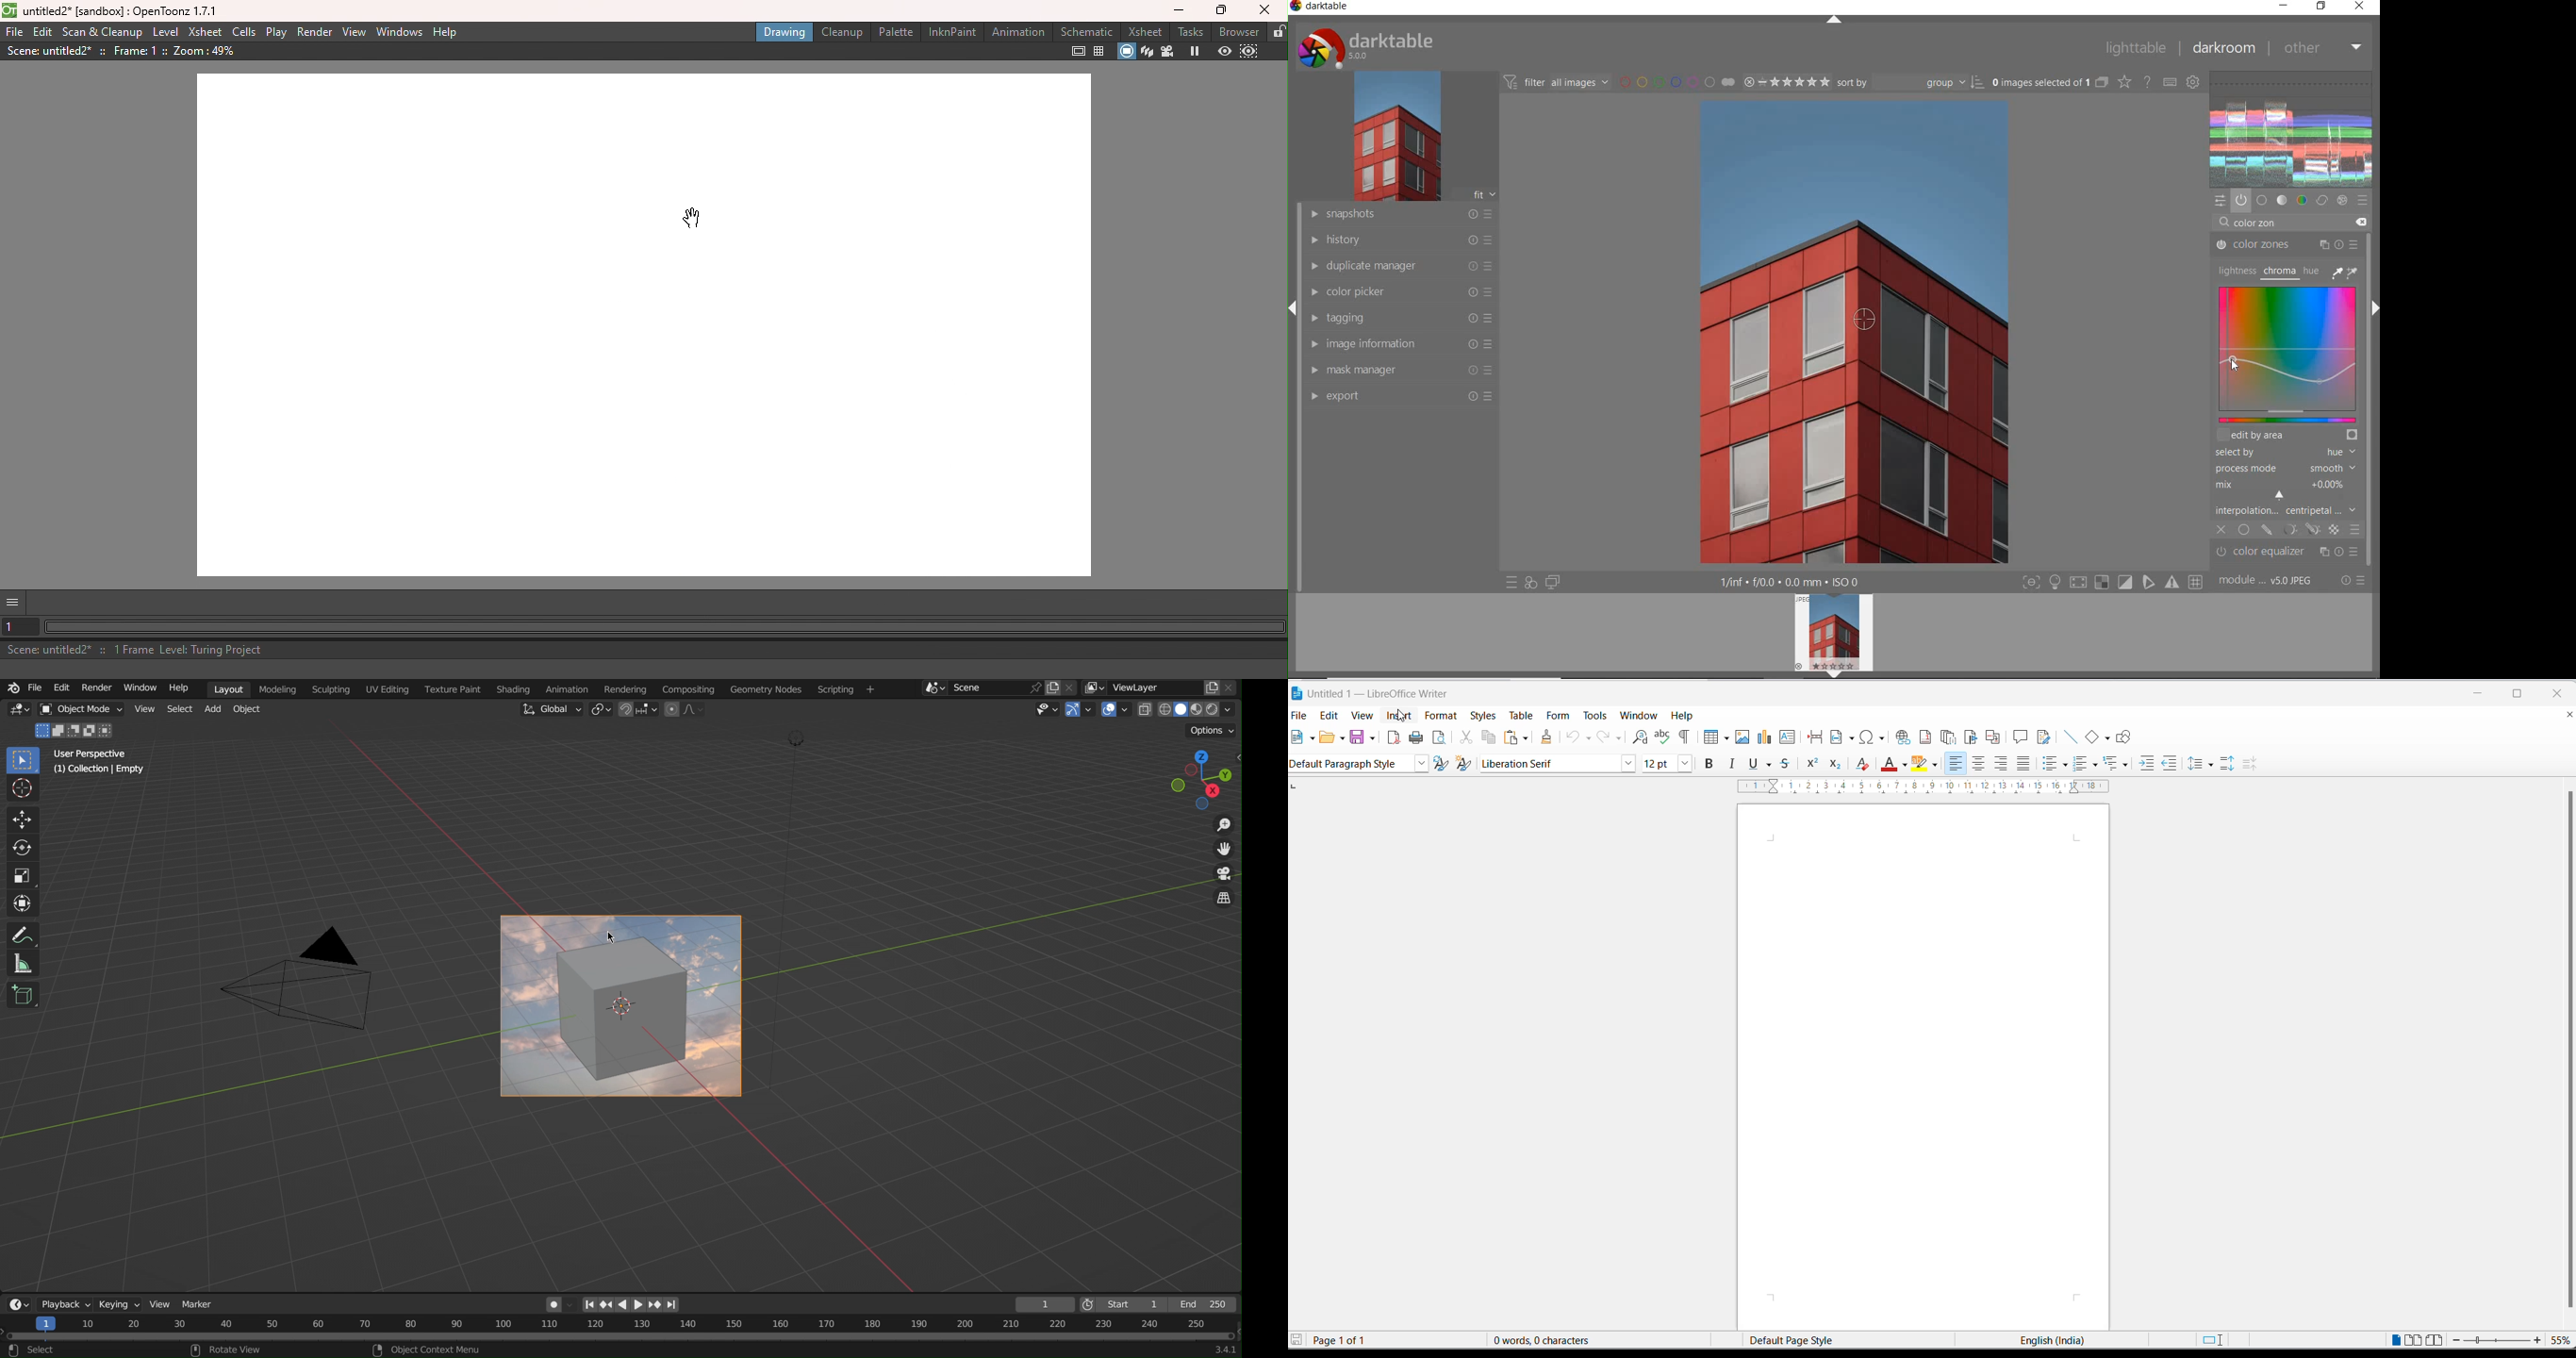  What do you see at coordinates (1557, 1340) in the screenshot?
I see `0 words, 0 characters` at bounding box center [1557, 1340].